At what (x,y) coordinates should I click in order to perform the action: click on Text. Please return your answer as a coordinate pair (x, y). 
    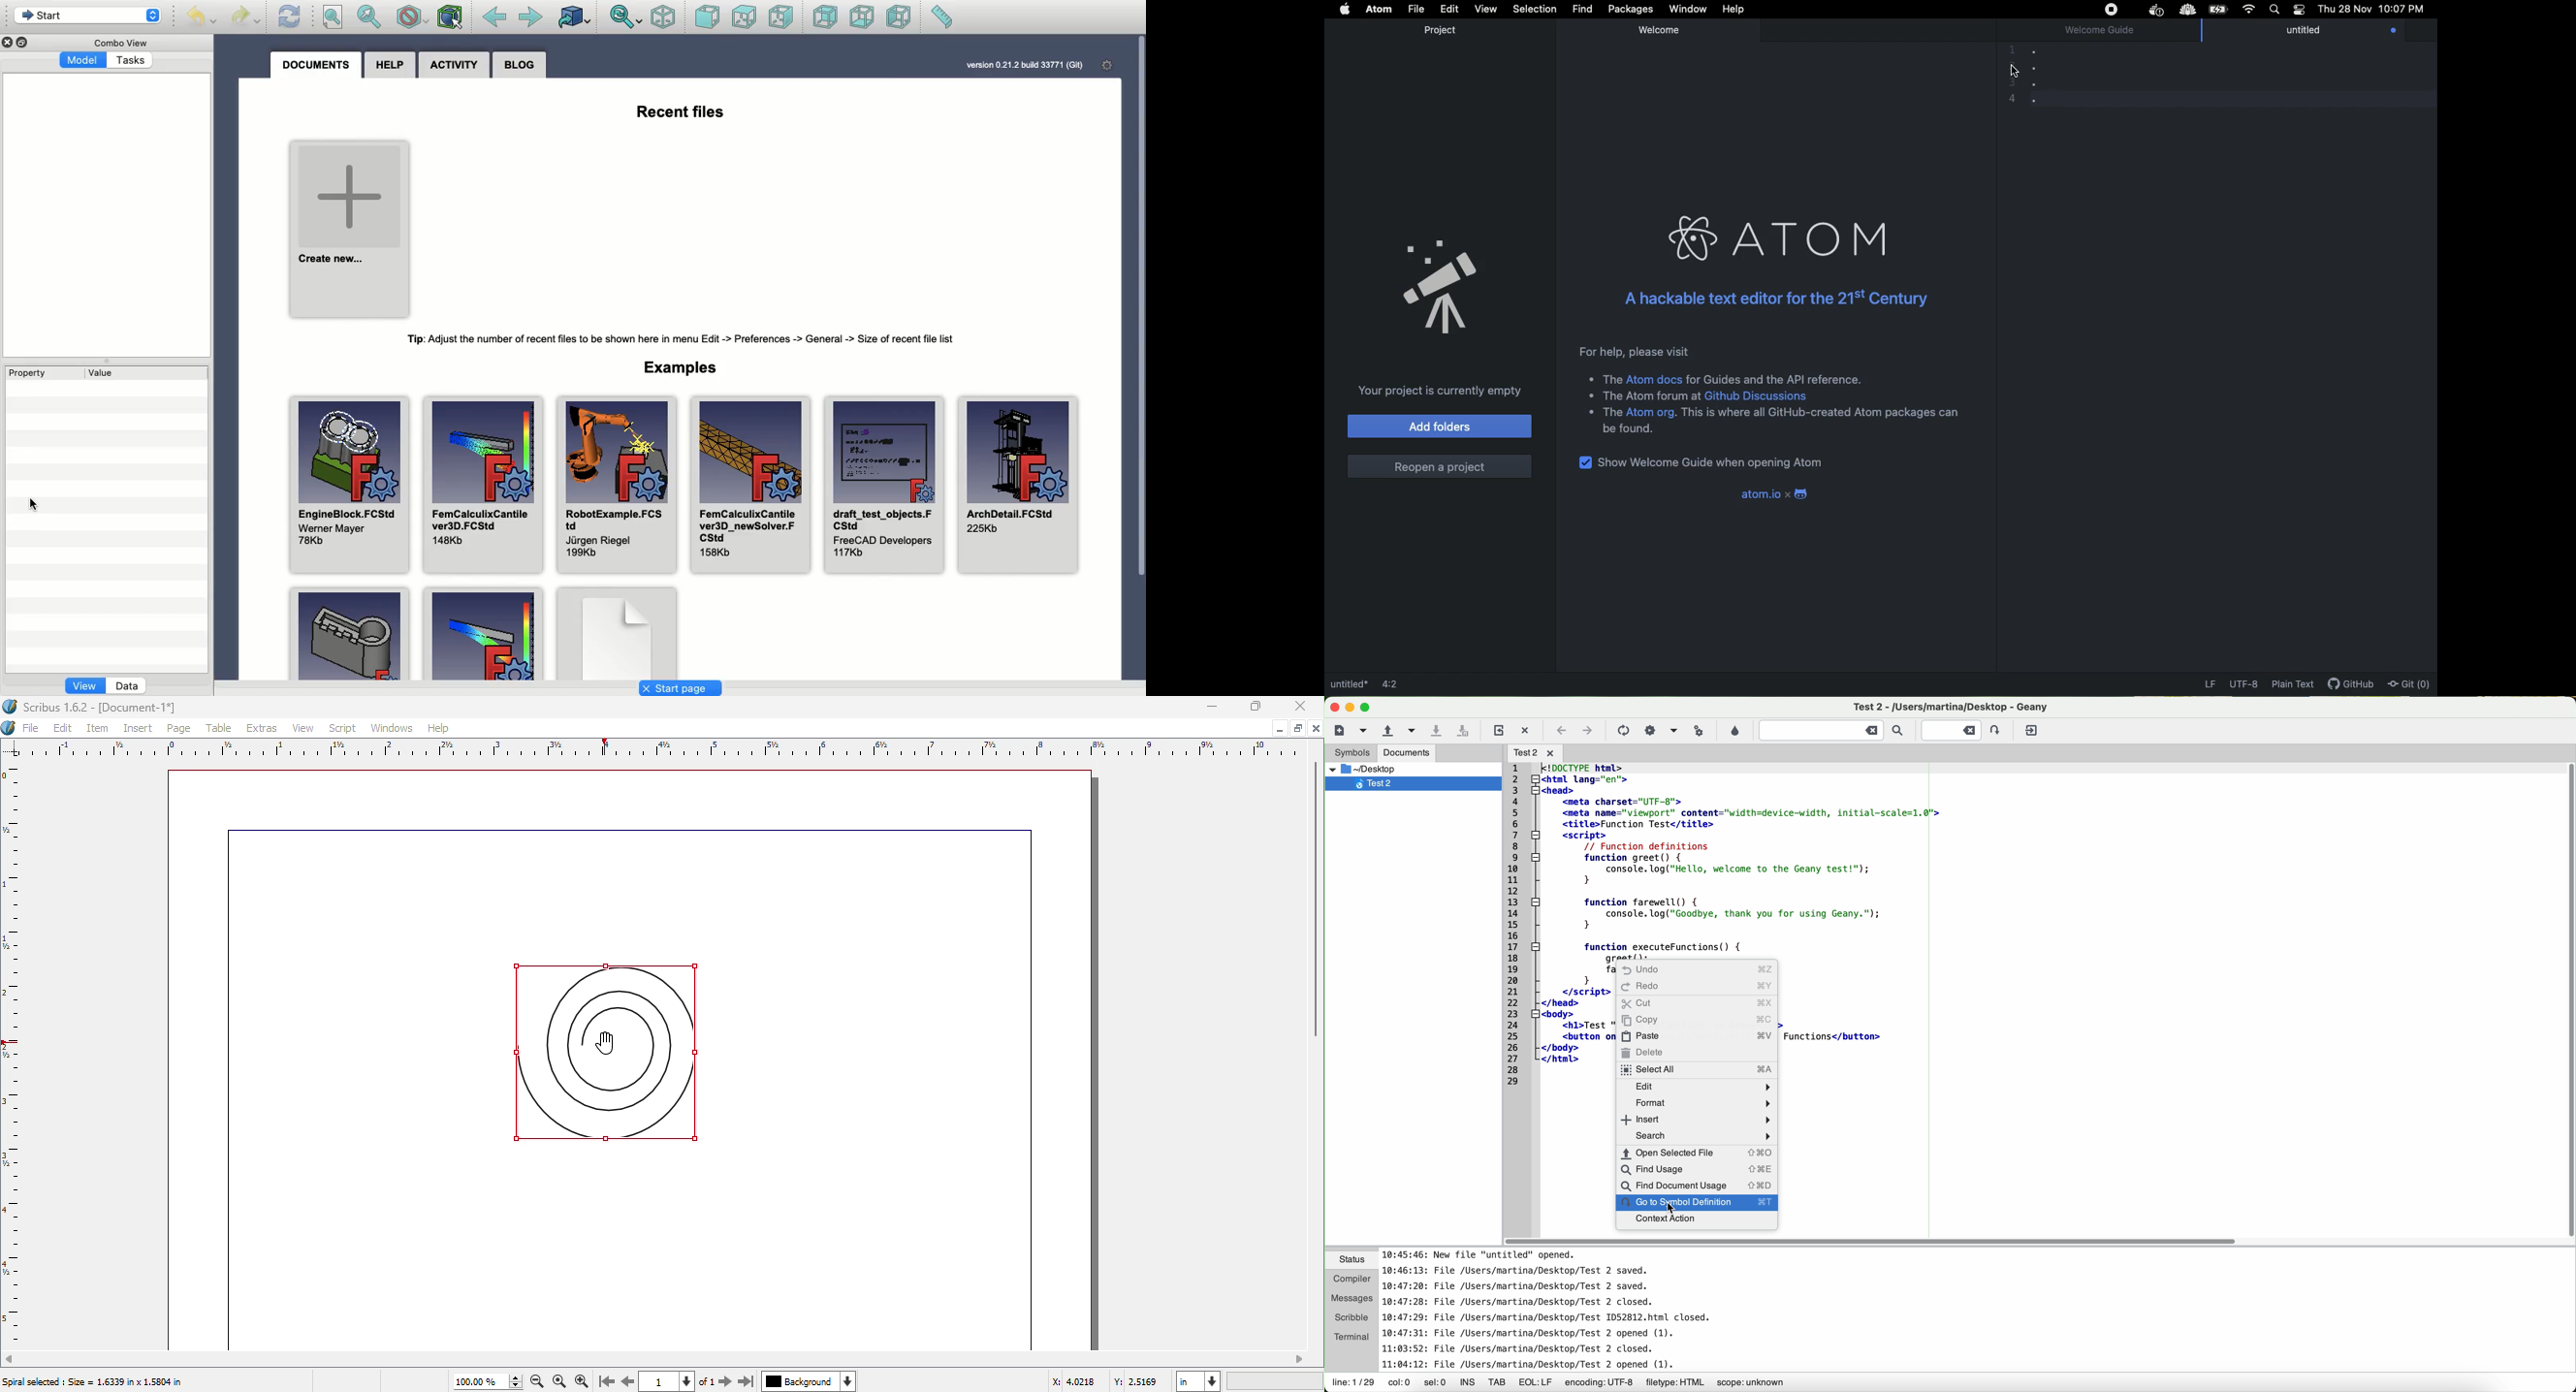
    Looking at the image, I should click on (1776, 378).